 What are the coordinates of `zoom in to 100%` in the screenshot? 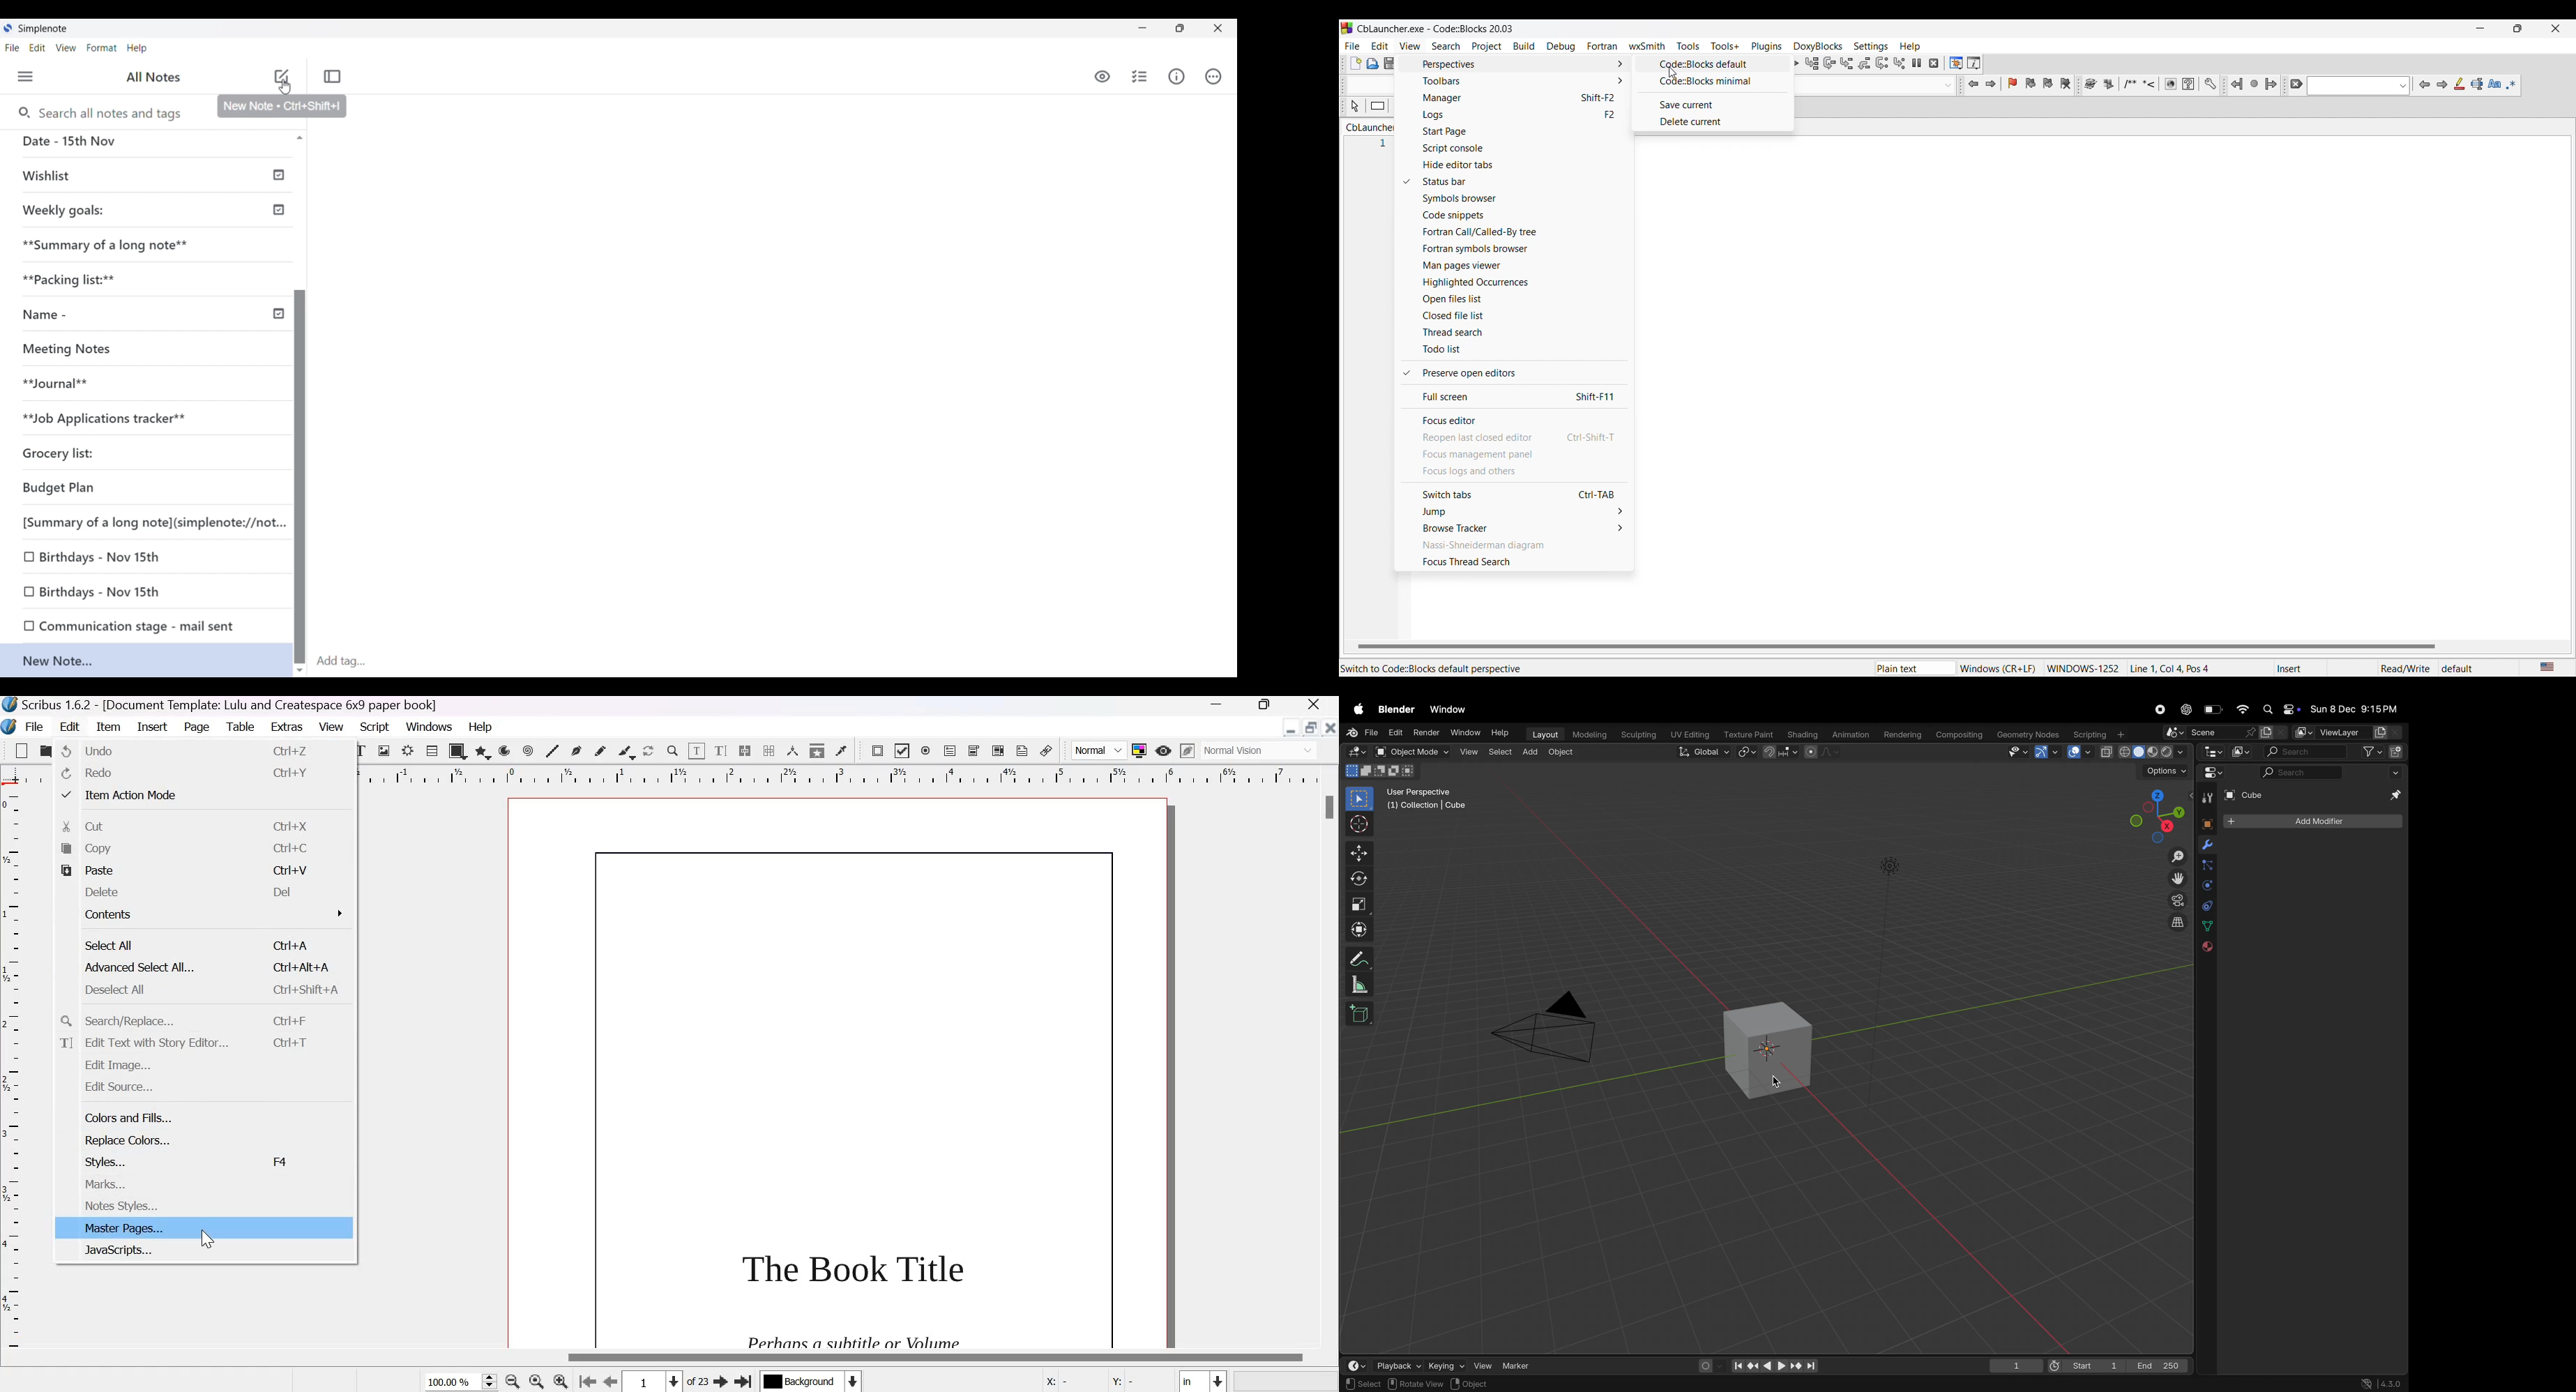 It's located at (537, 1381).